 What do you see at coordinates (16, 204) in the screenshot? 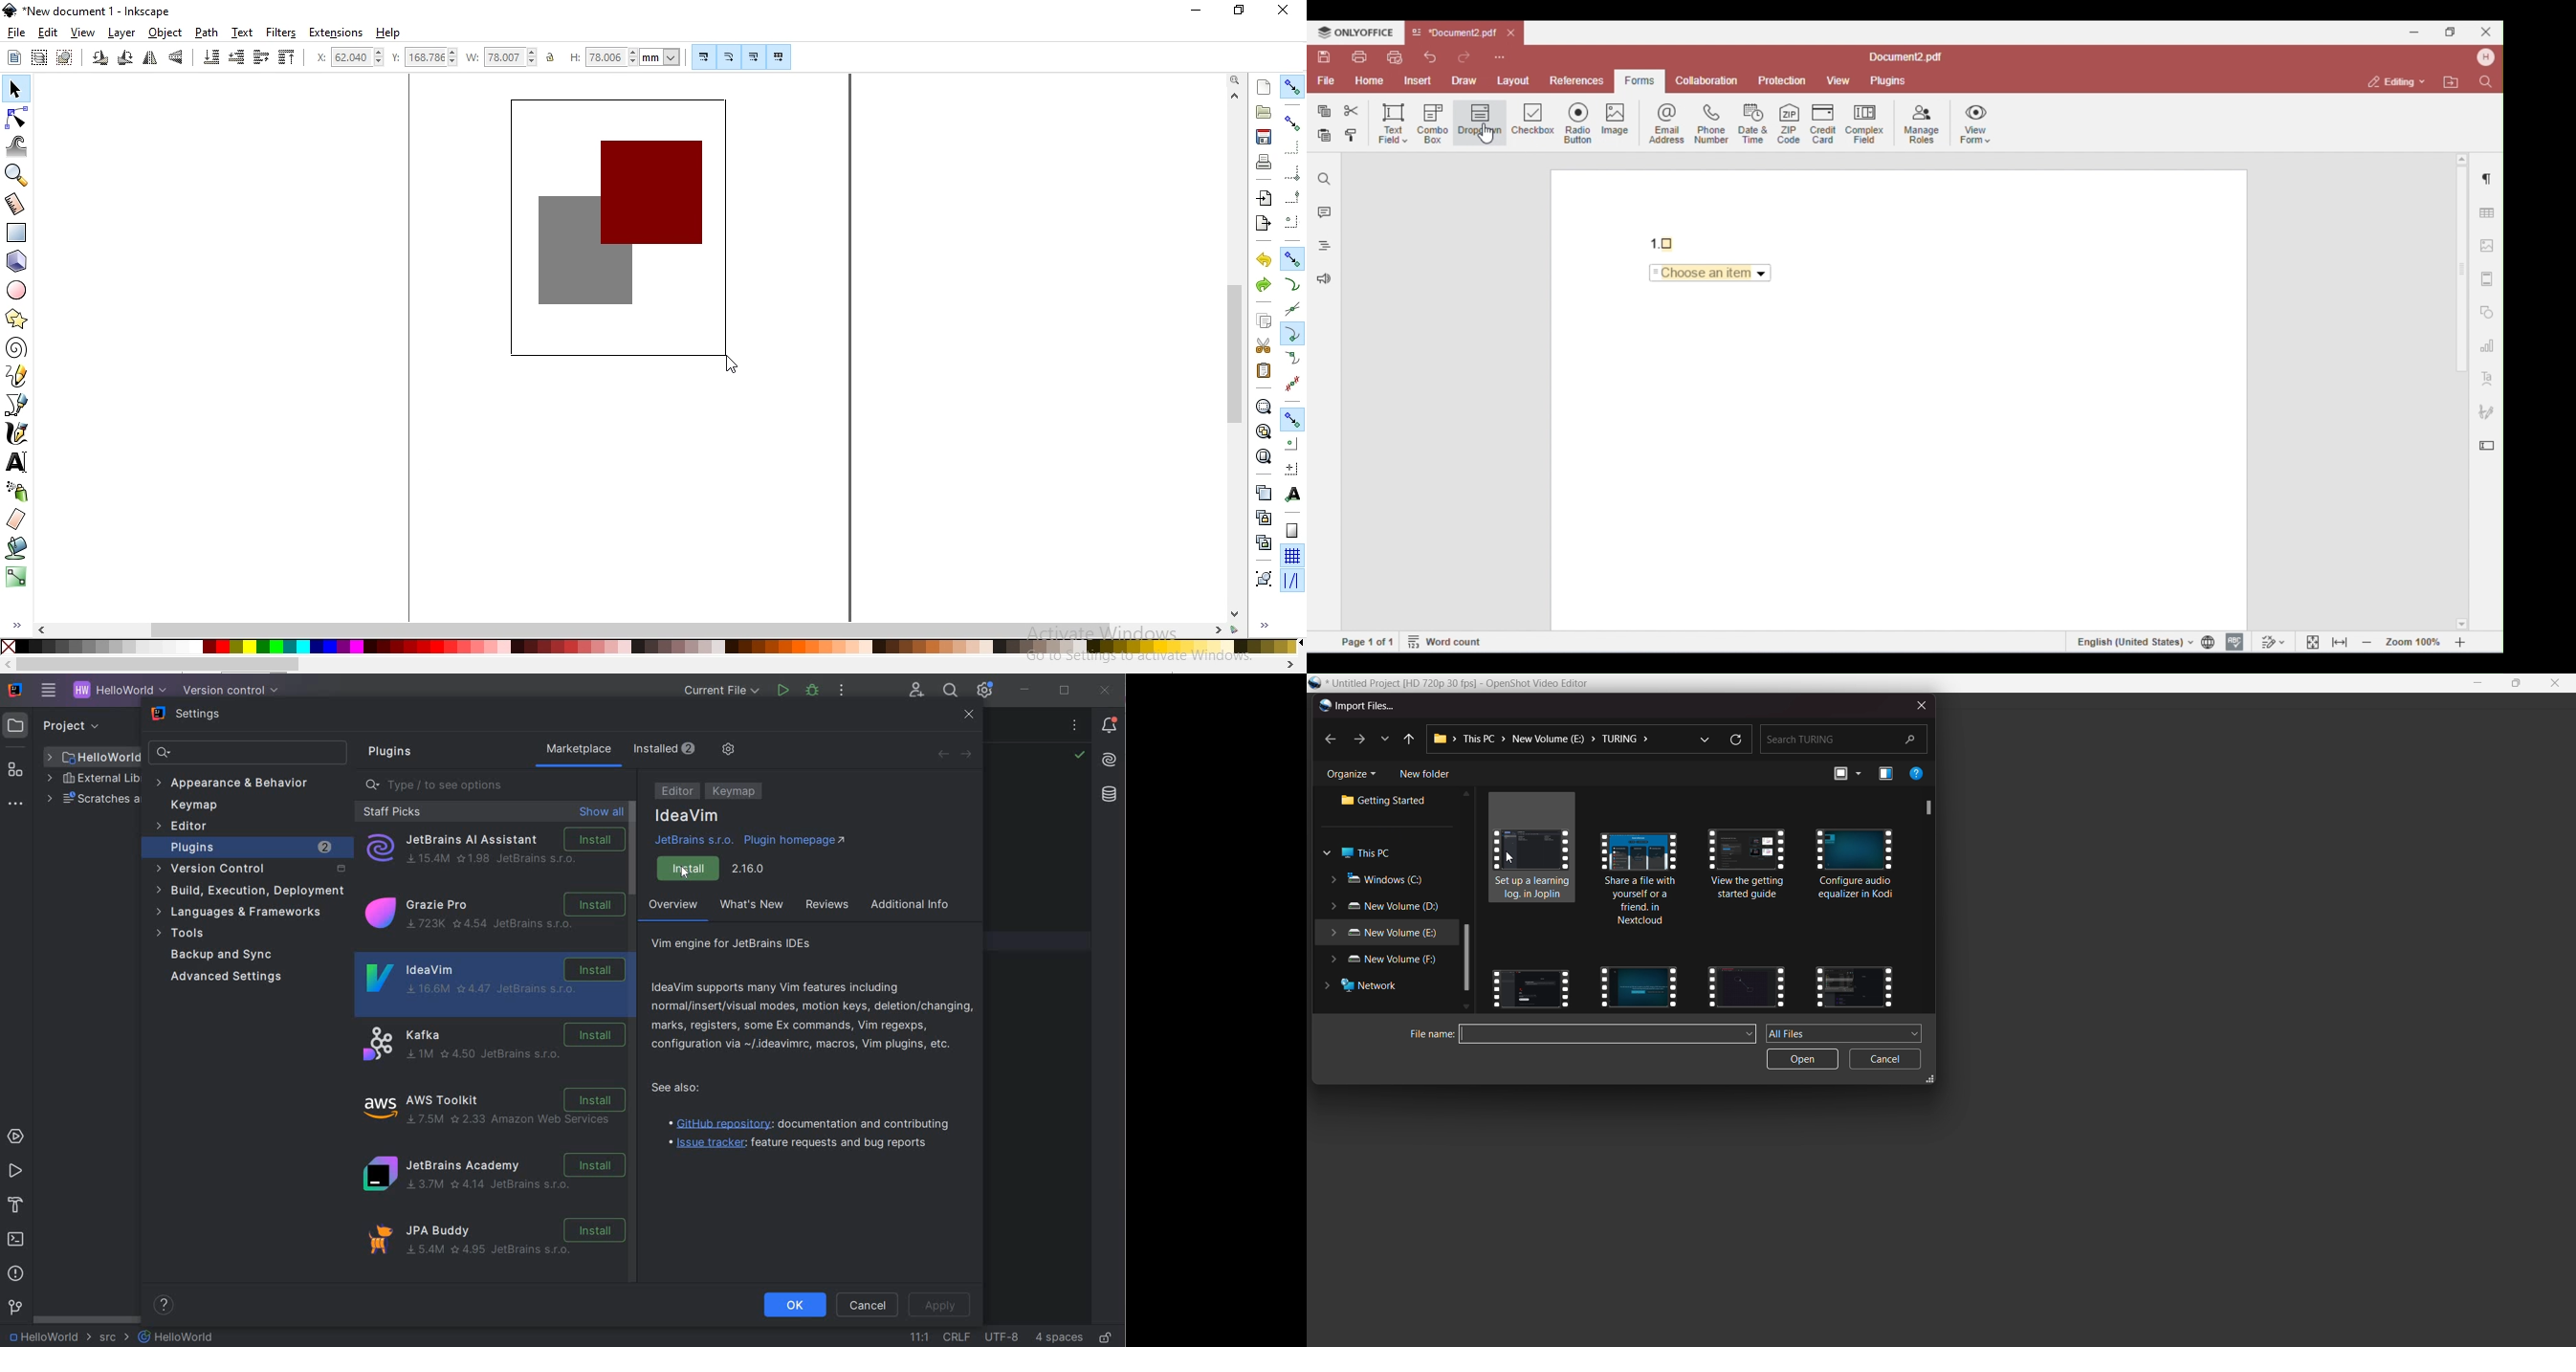
I see `measurement tool` at bounding box center [16, 204].